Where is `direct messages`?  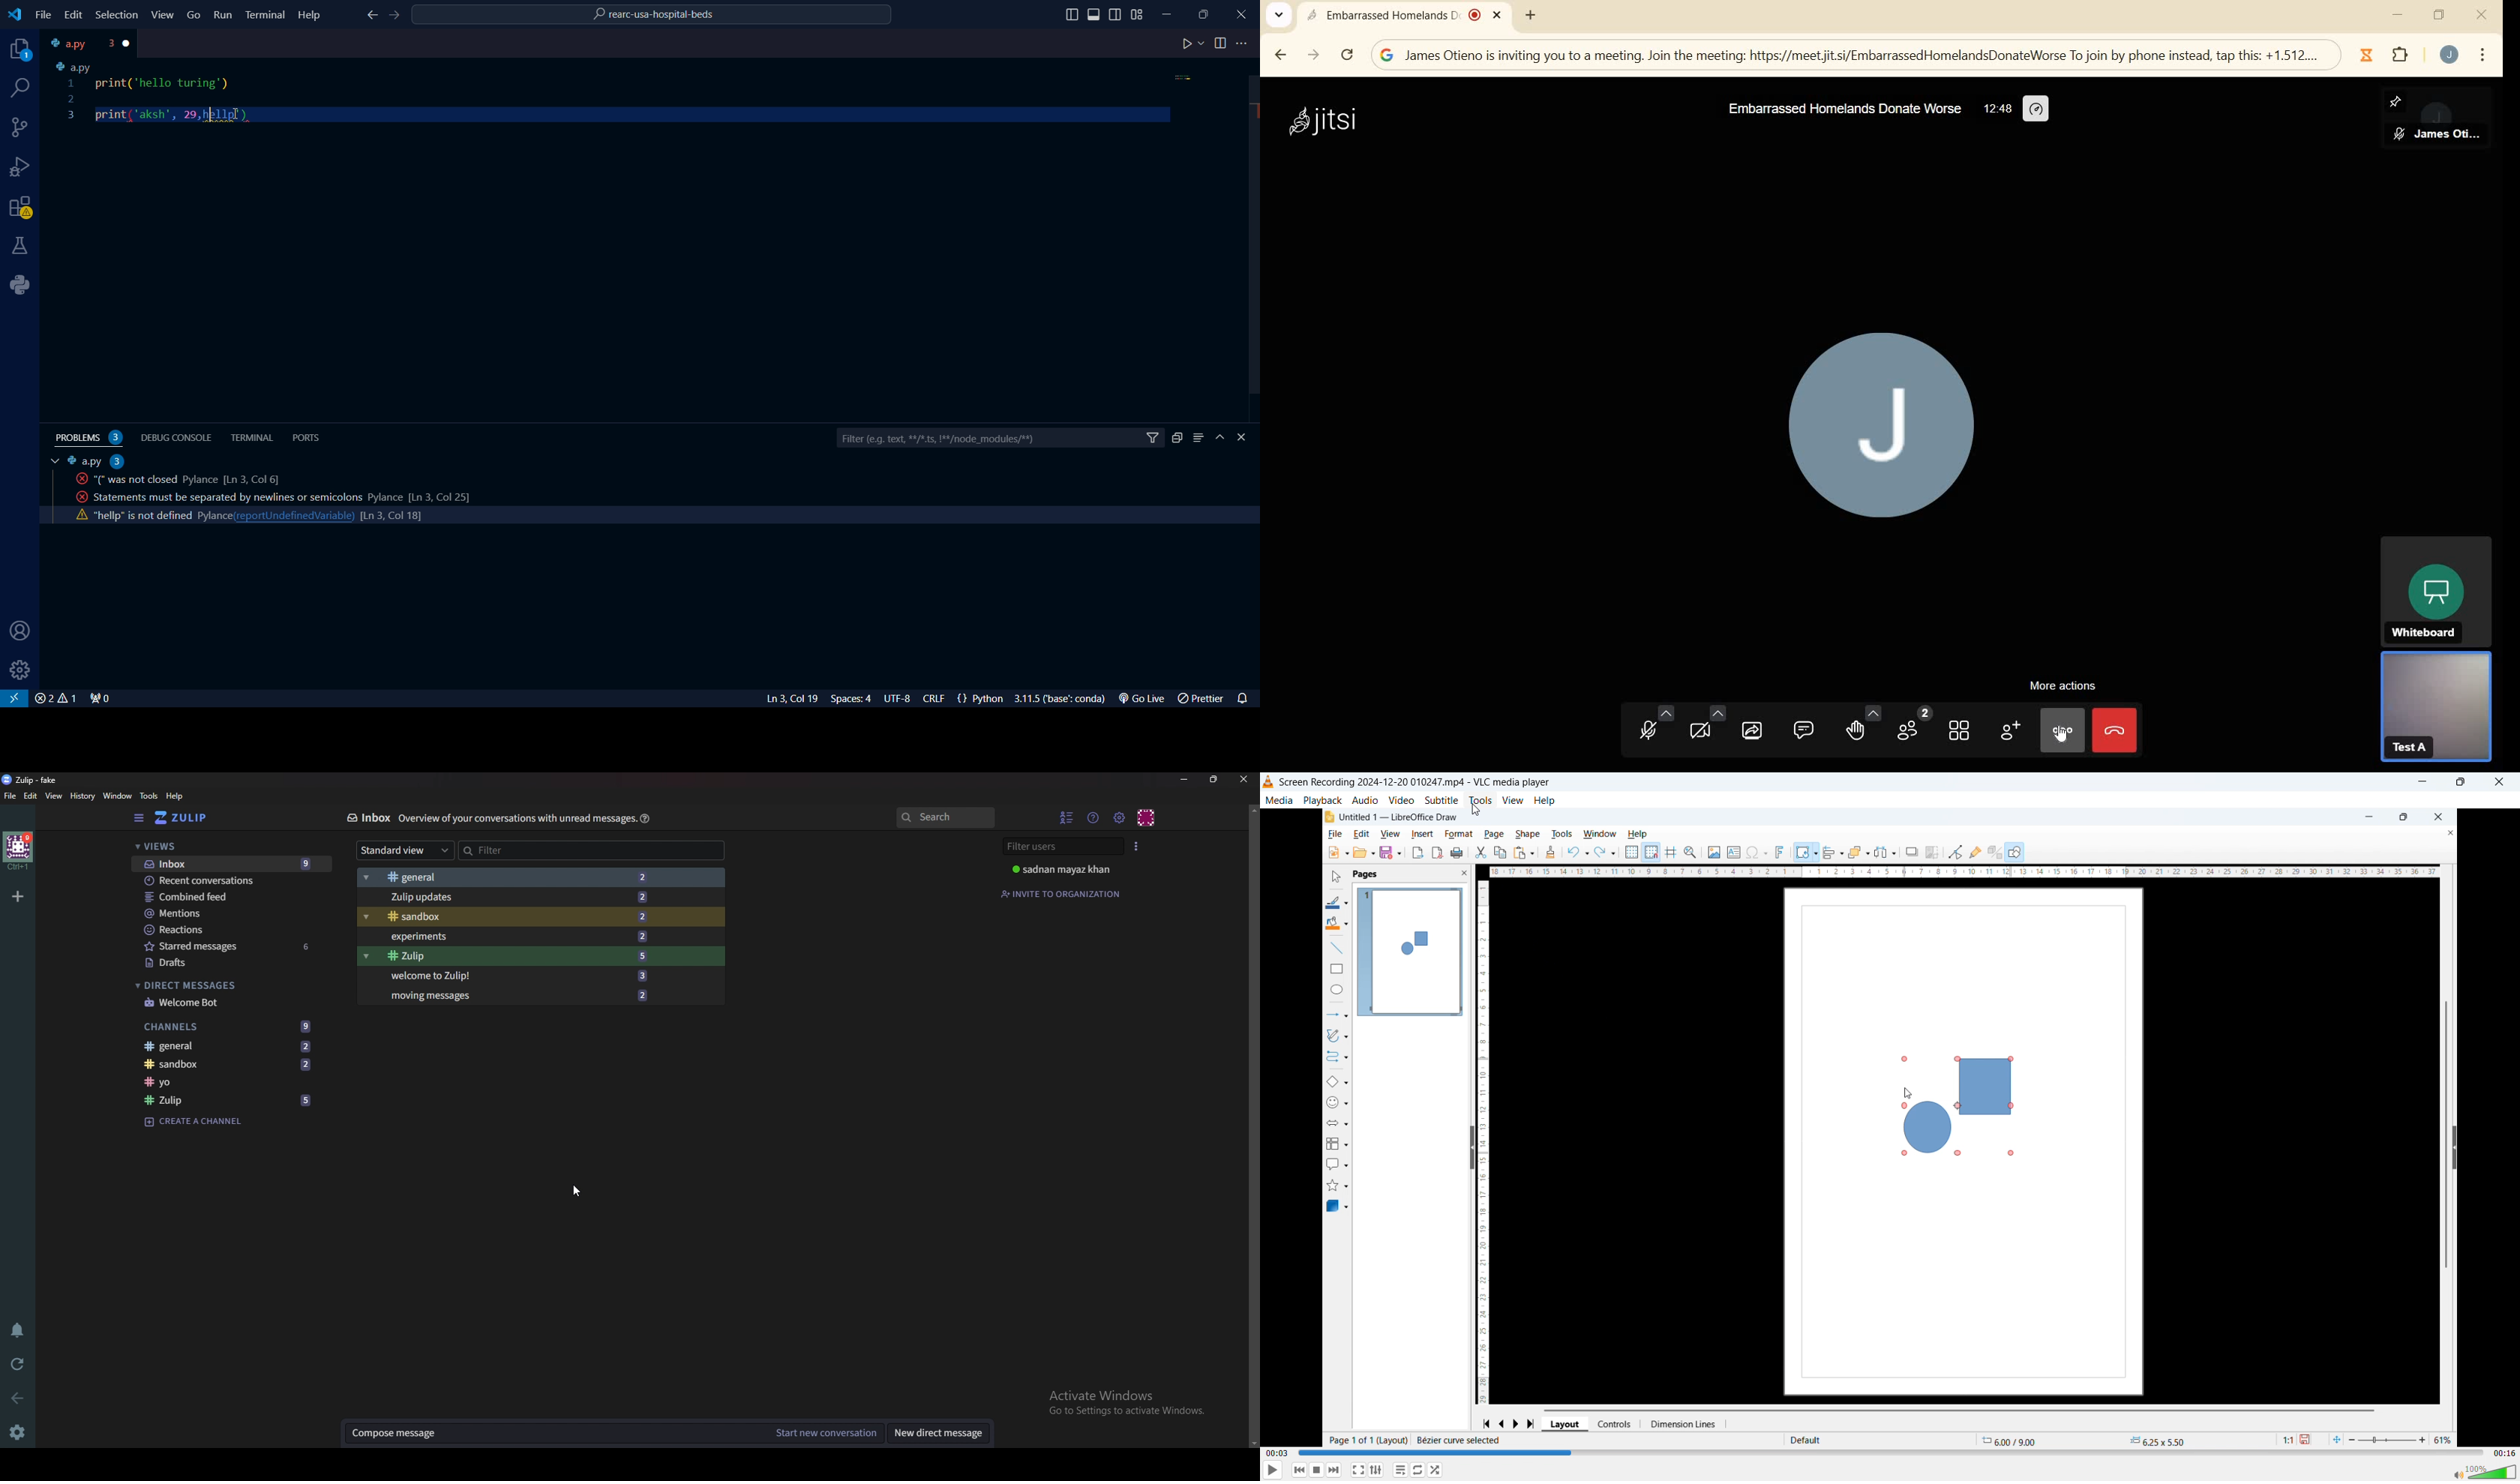
direct messages is located at coordinates (215, 985).